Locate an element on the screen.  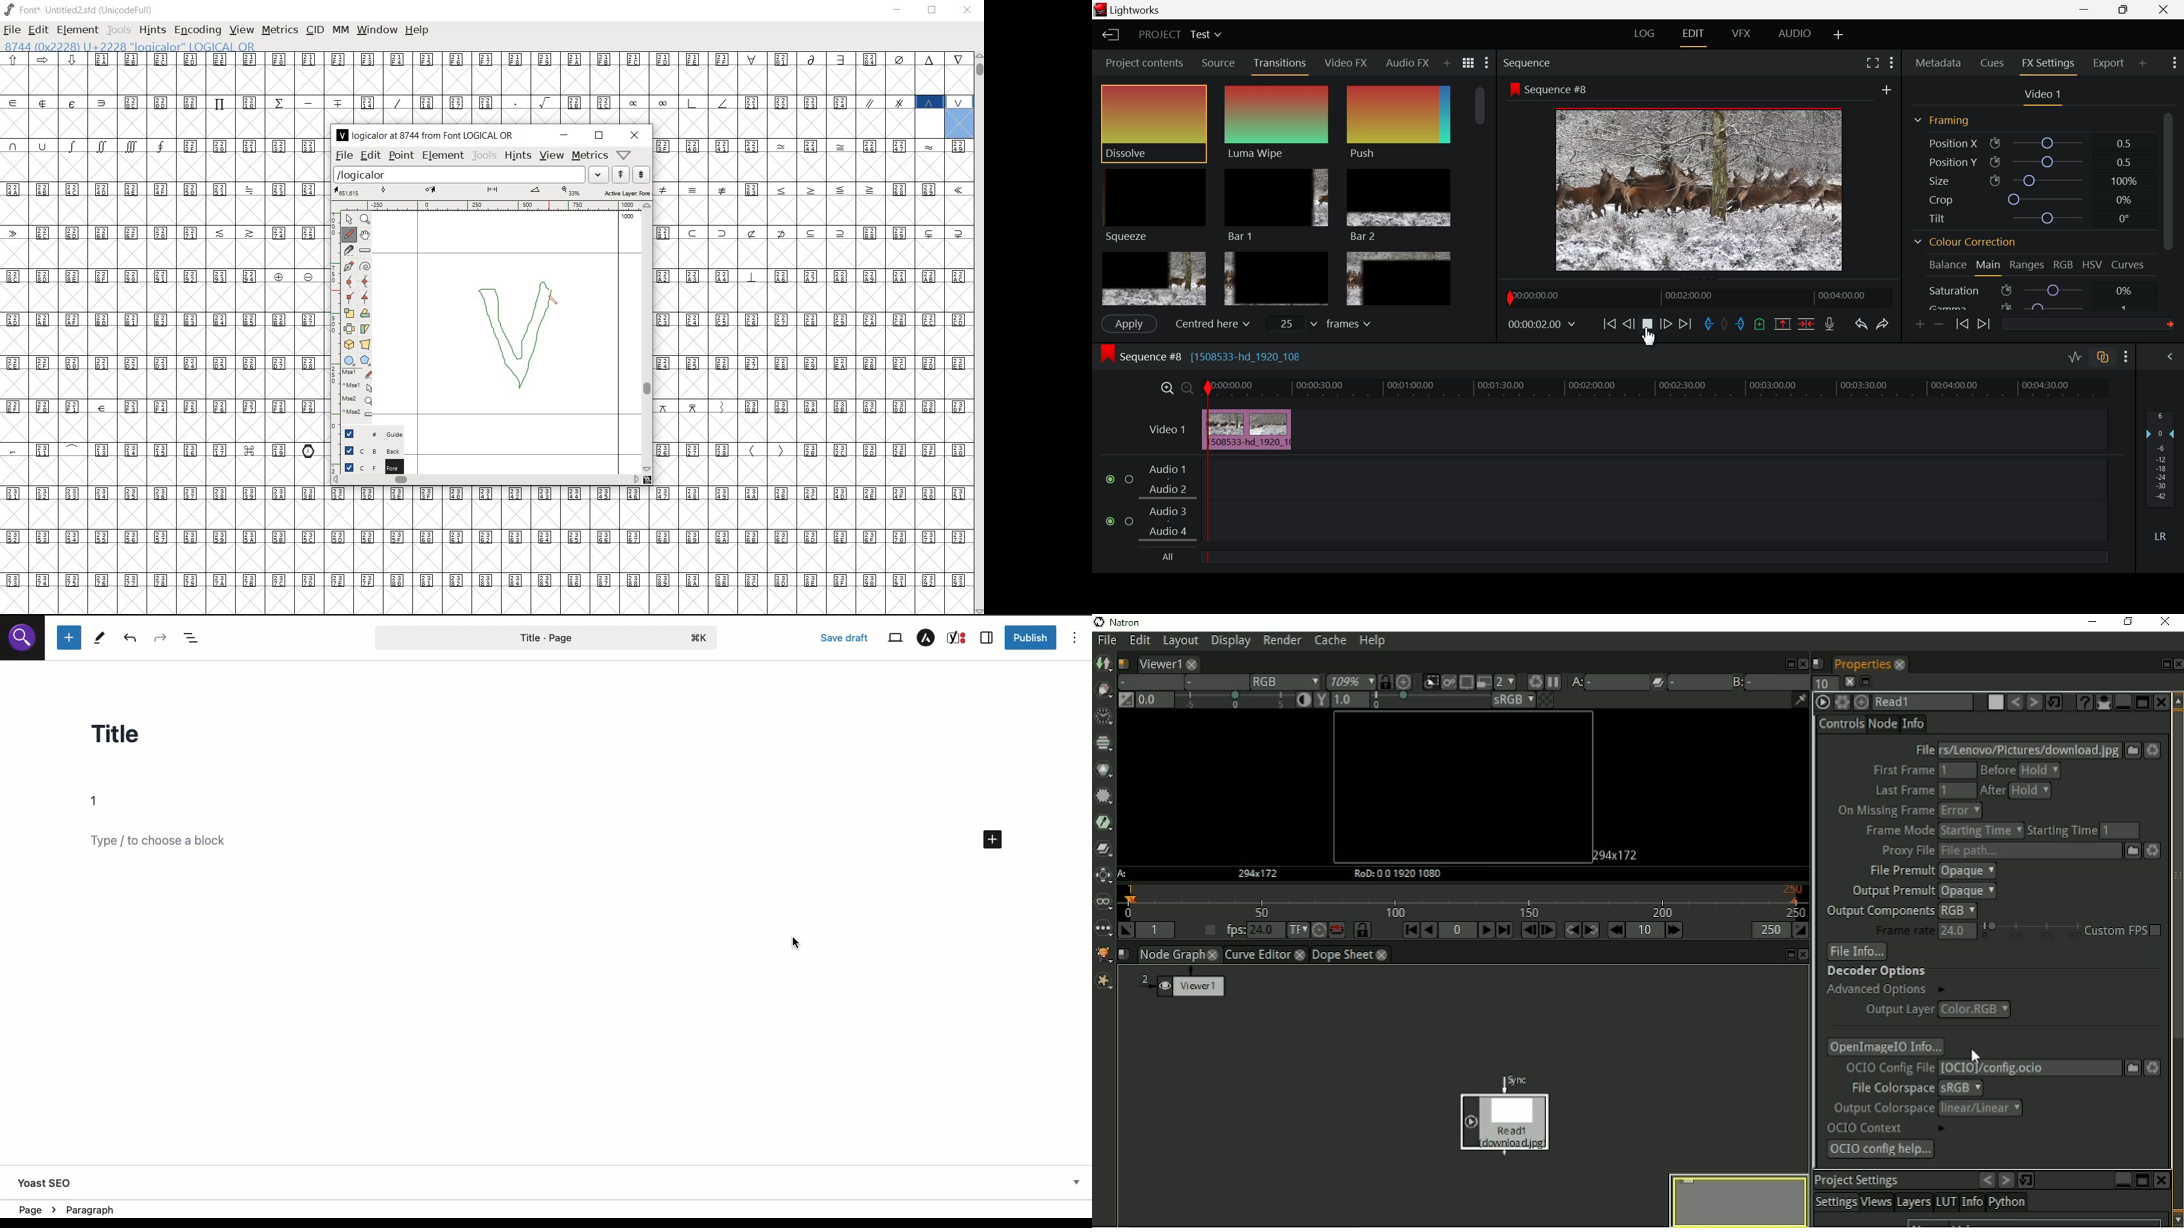
scale the selection is located at coordinates (349, 313).